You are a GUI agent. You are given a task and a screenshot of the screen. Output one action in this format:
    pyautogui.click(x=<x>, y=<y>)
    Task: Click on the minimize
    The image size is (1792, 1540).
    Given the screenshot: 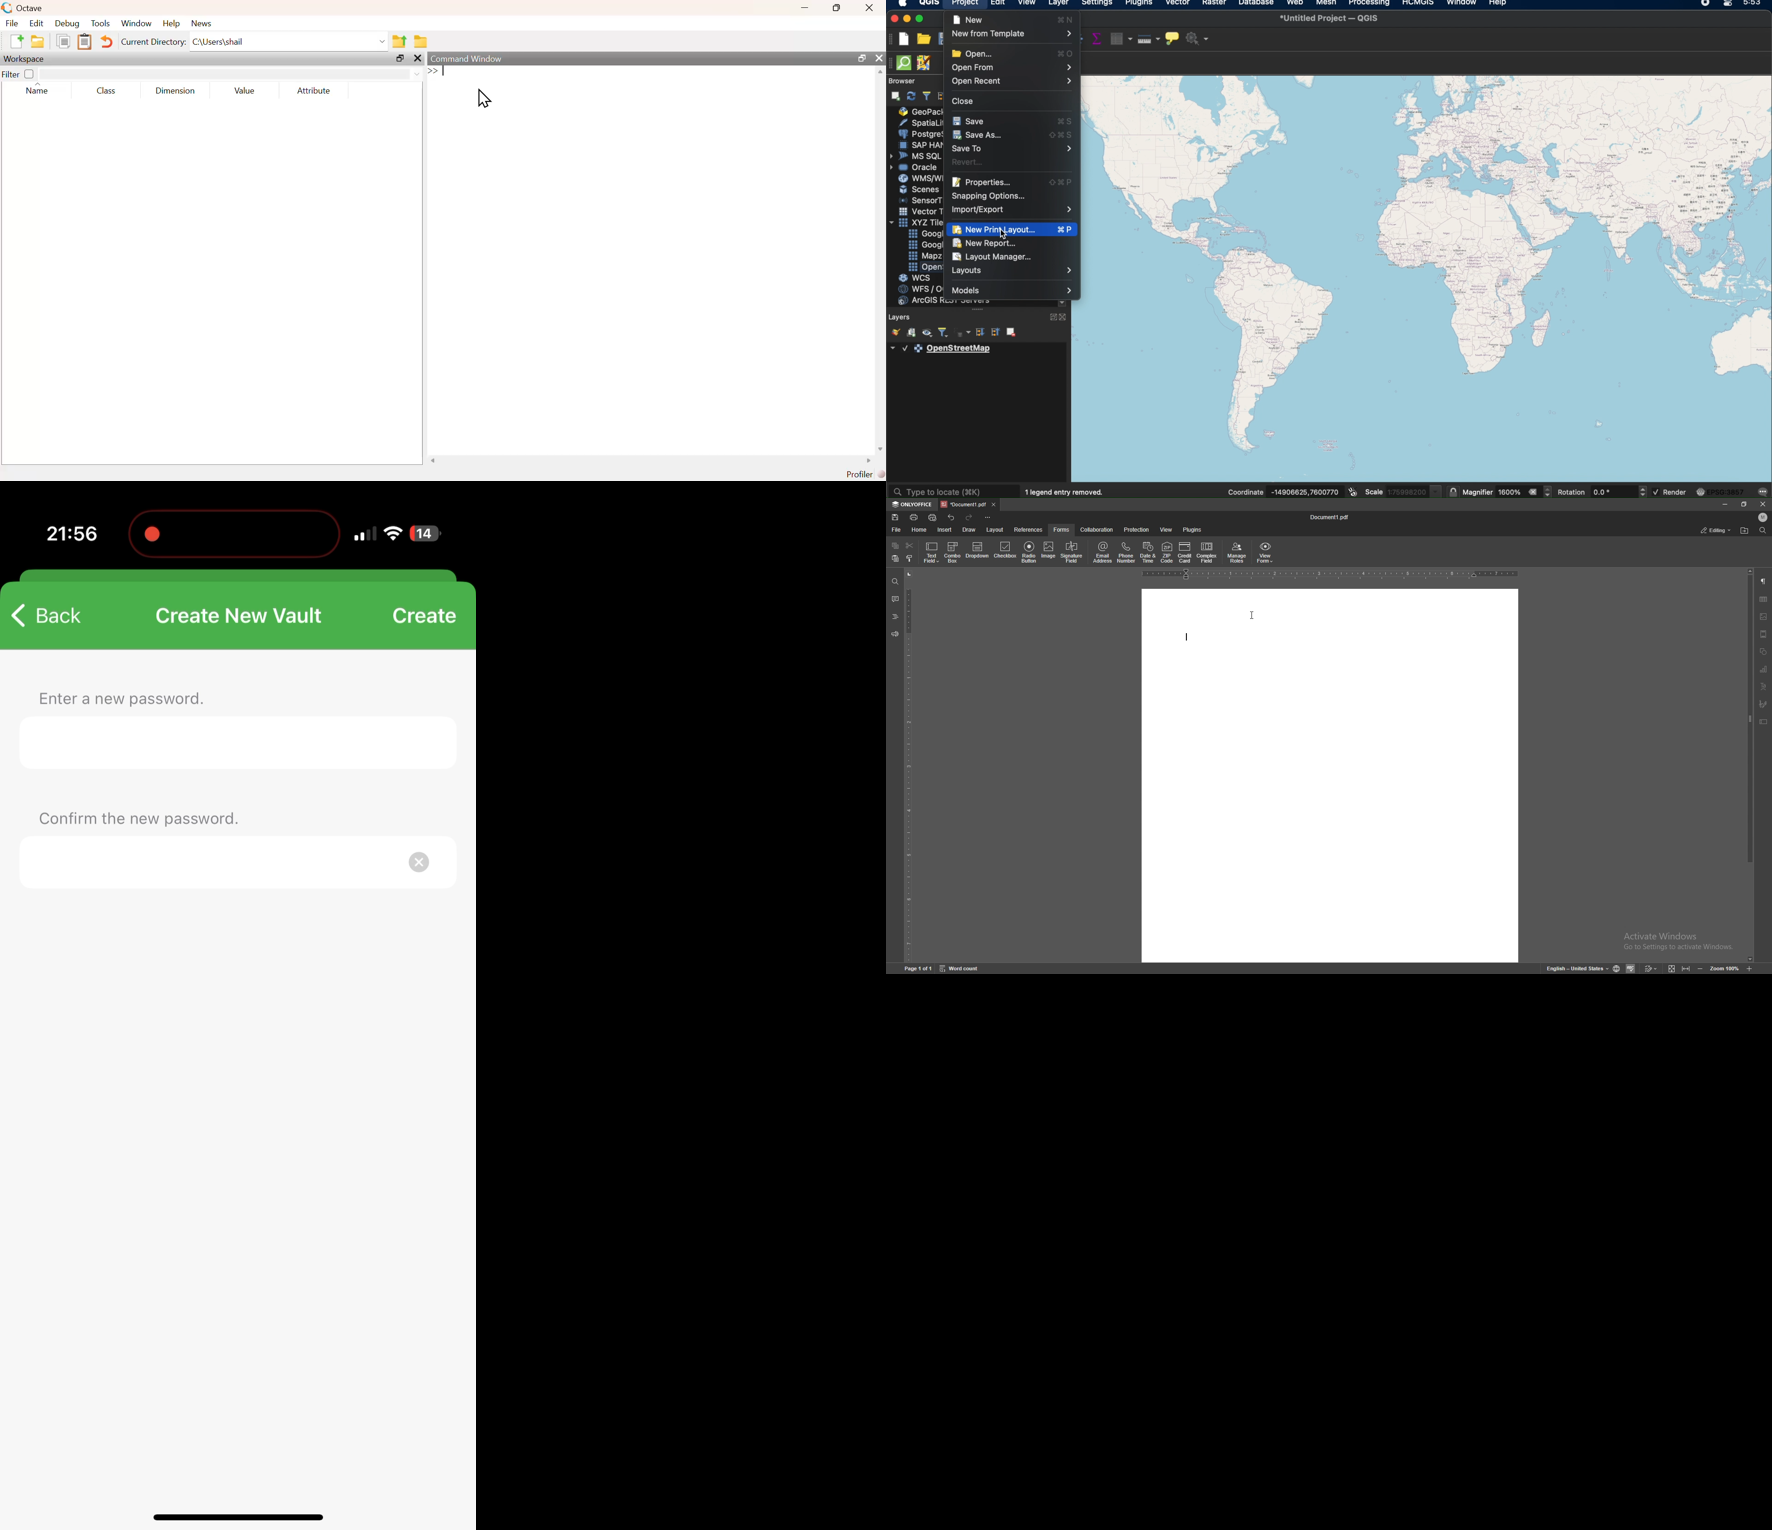 What is the action you would take?
    pyautogui.click(x=1725, y=504)
    